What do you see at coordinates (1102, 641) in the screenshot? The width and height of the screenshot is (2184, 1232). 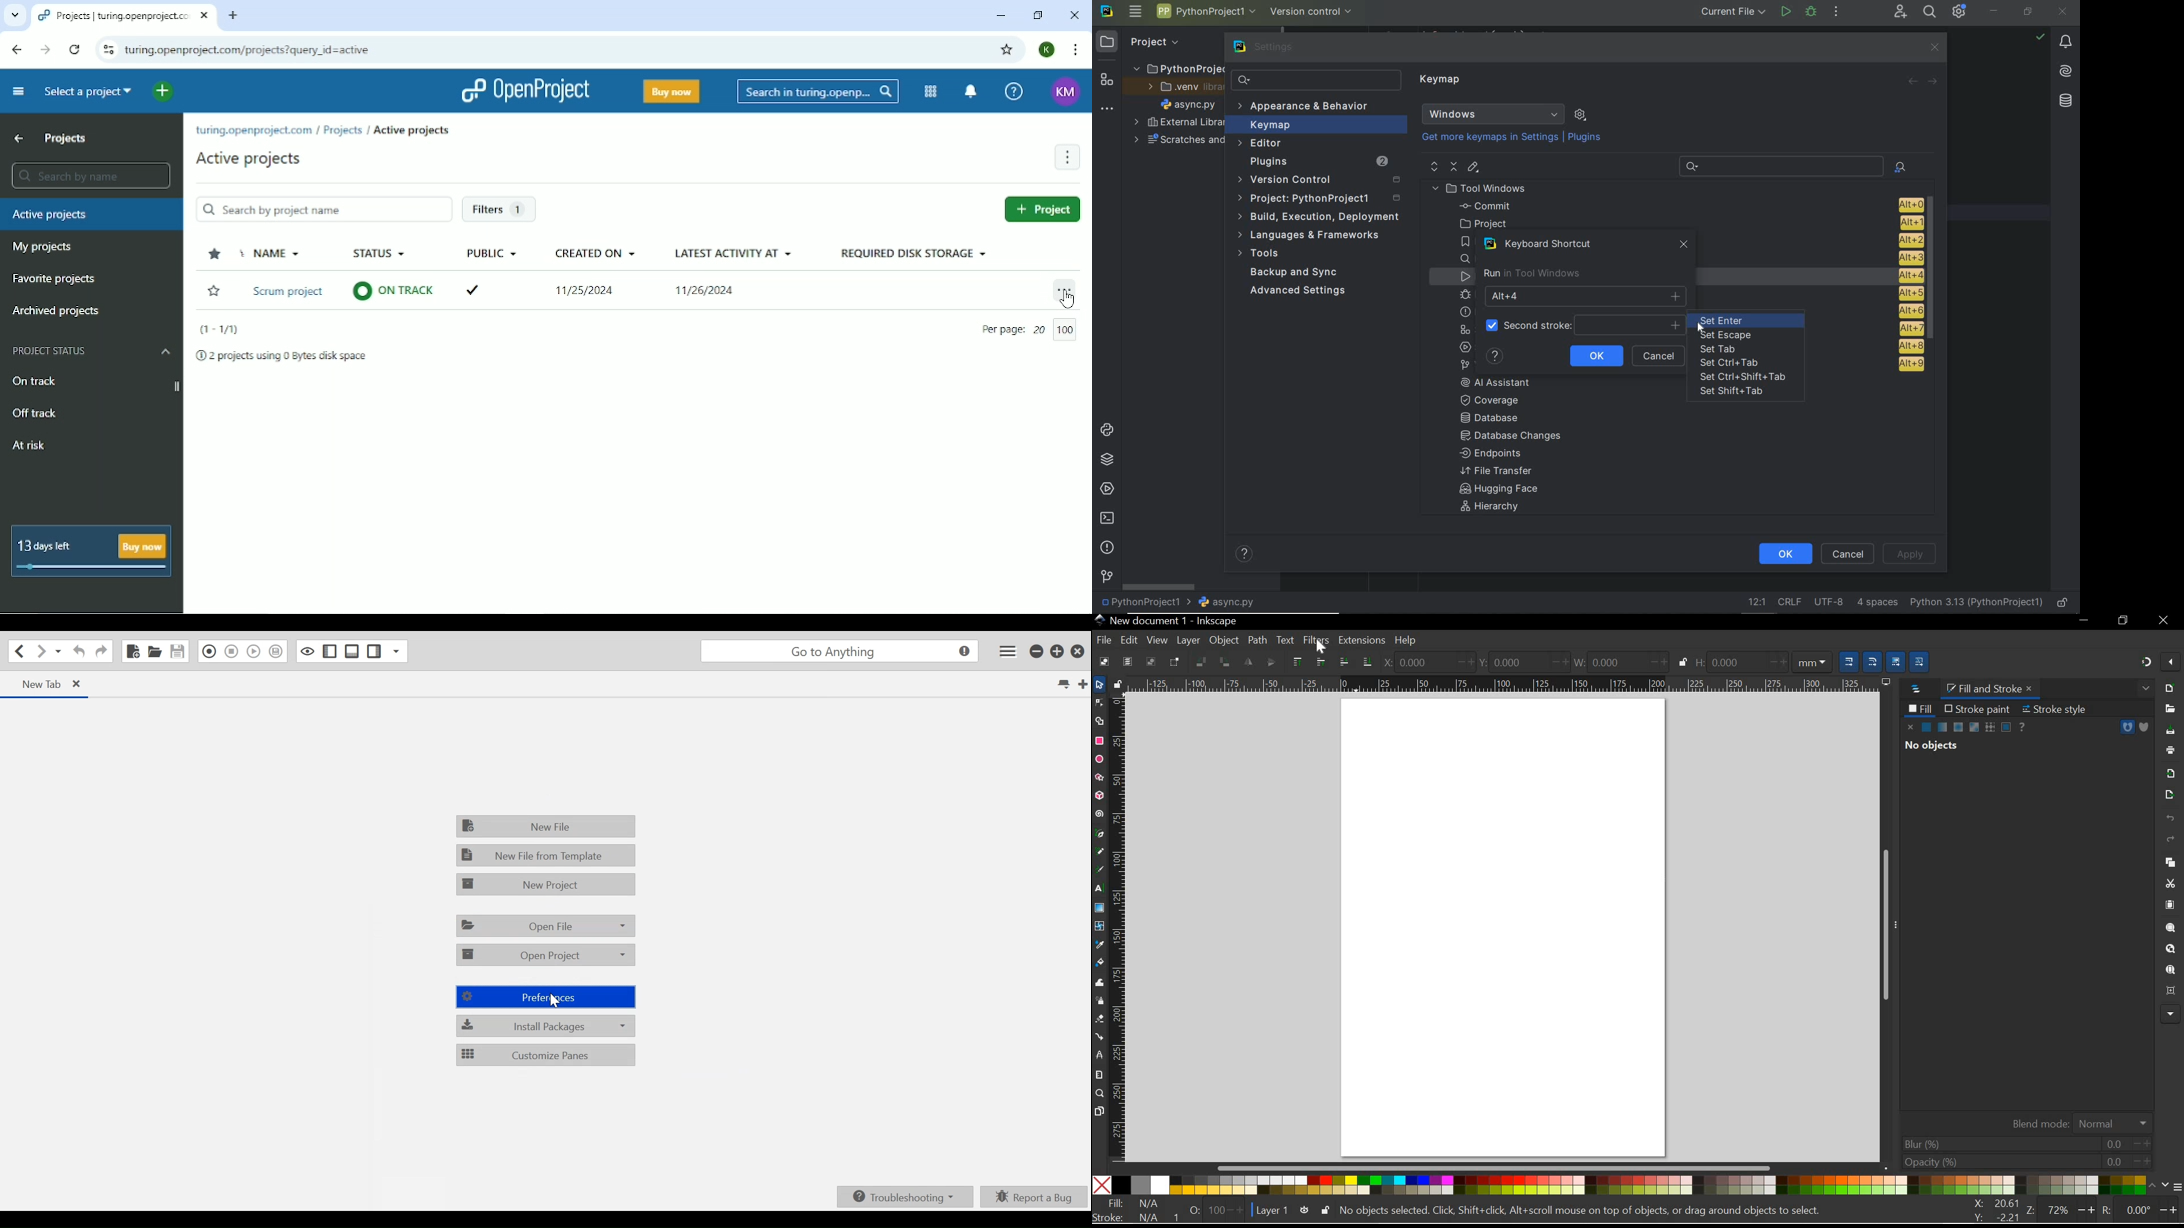 I see `FILE` at bounding box center [1102, 641].